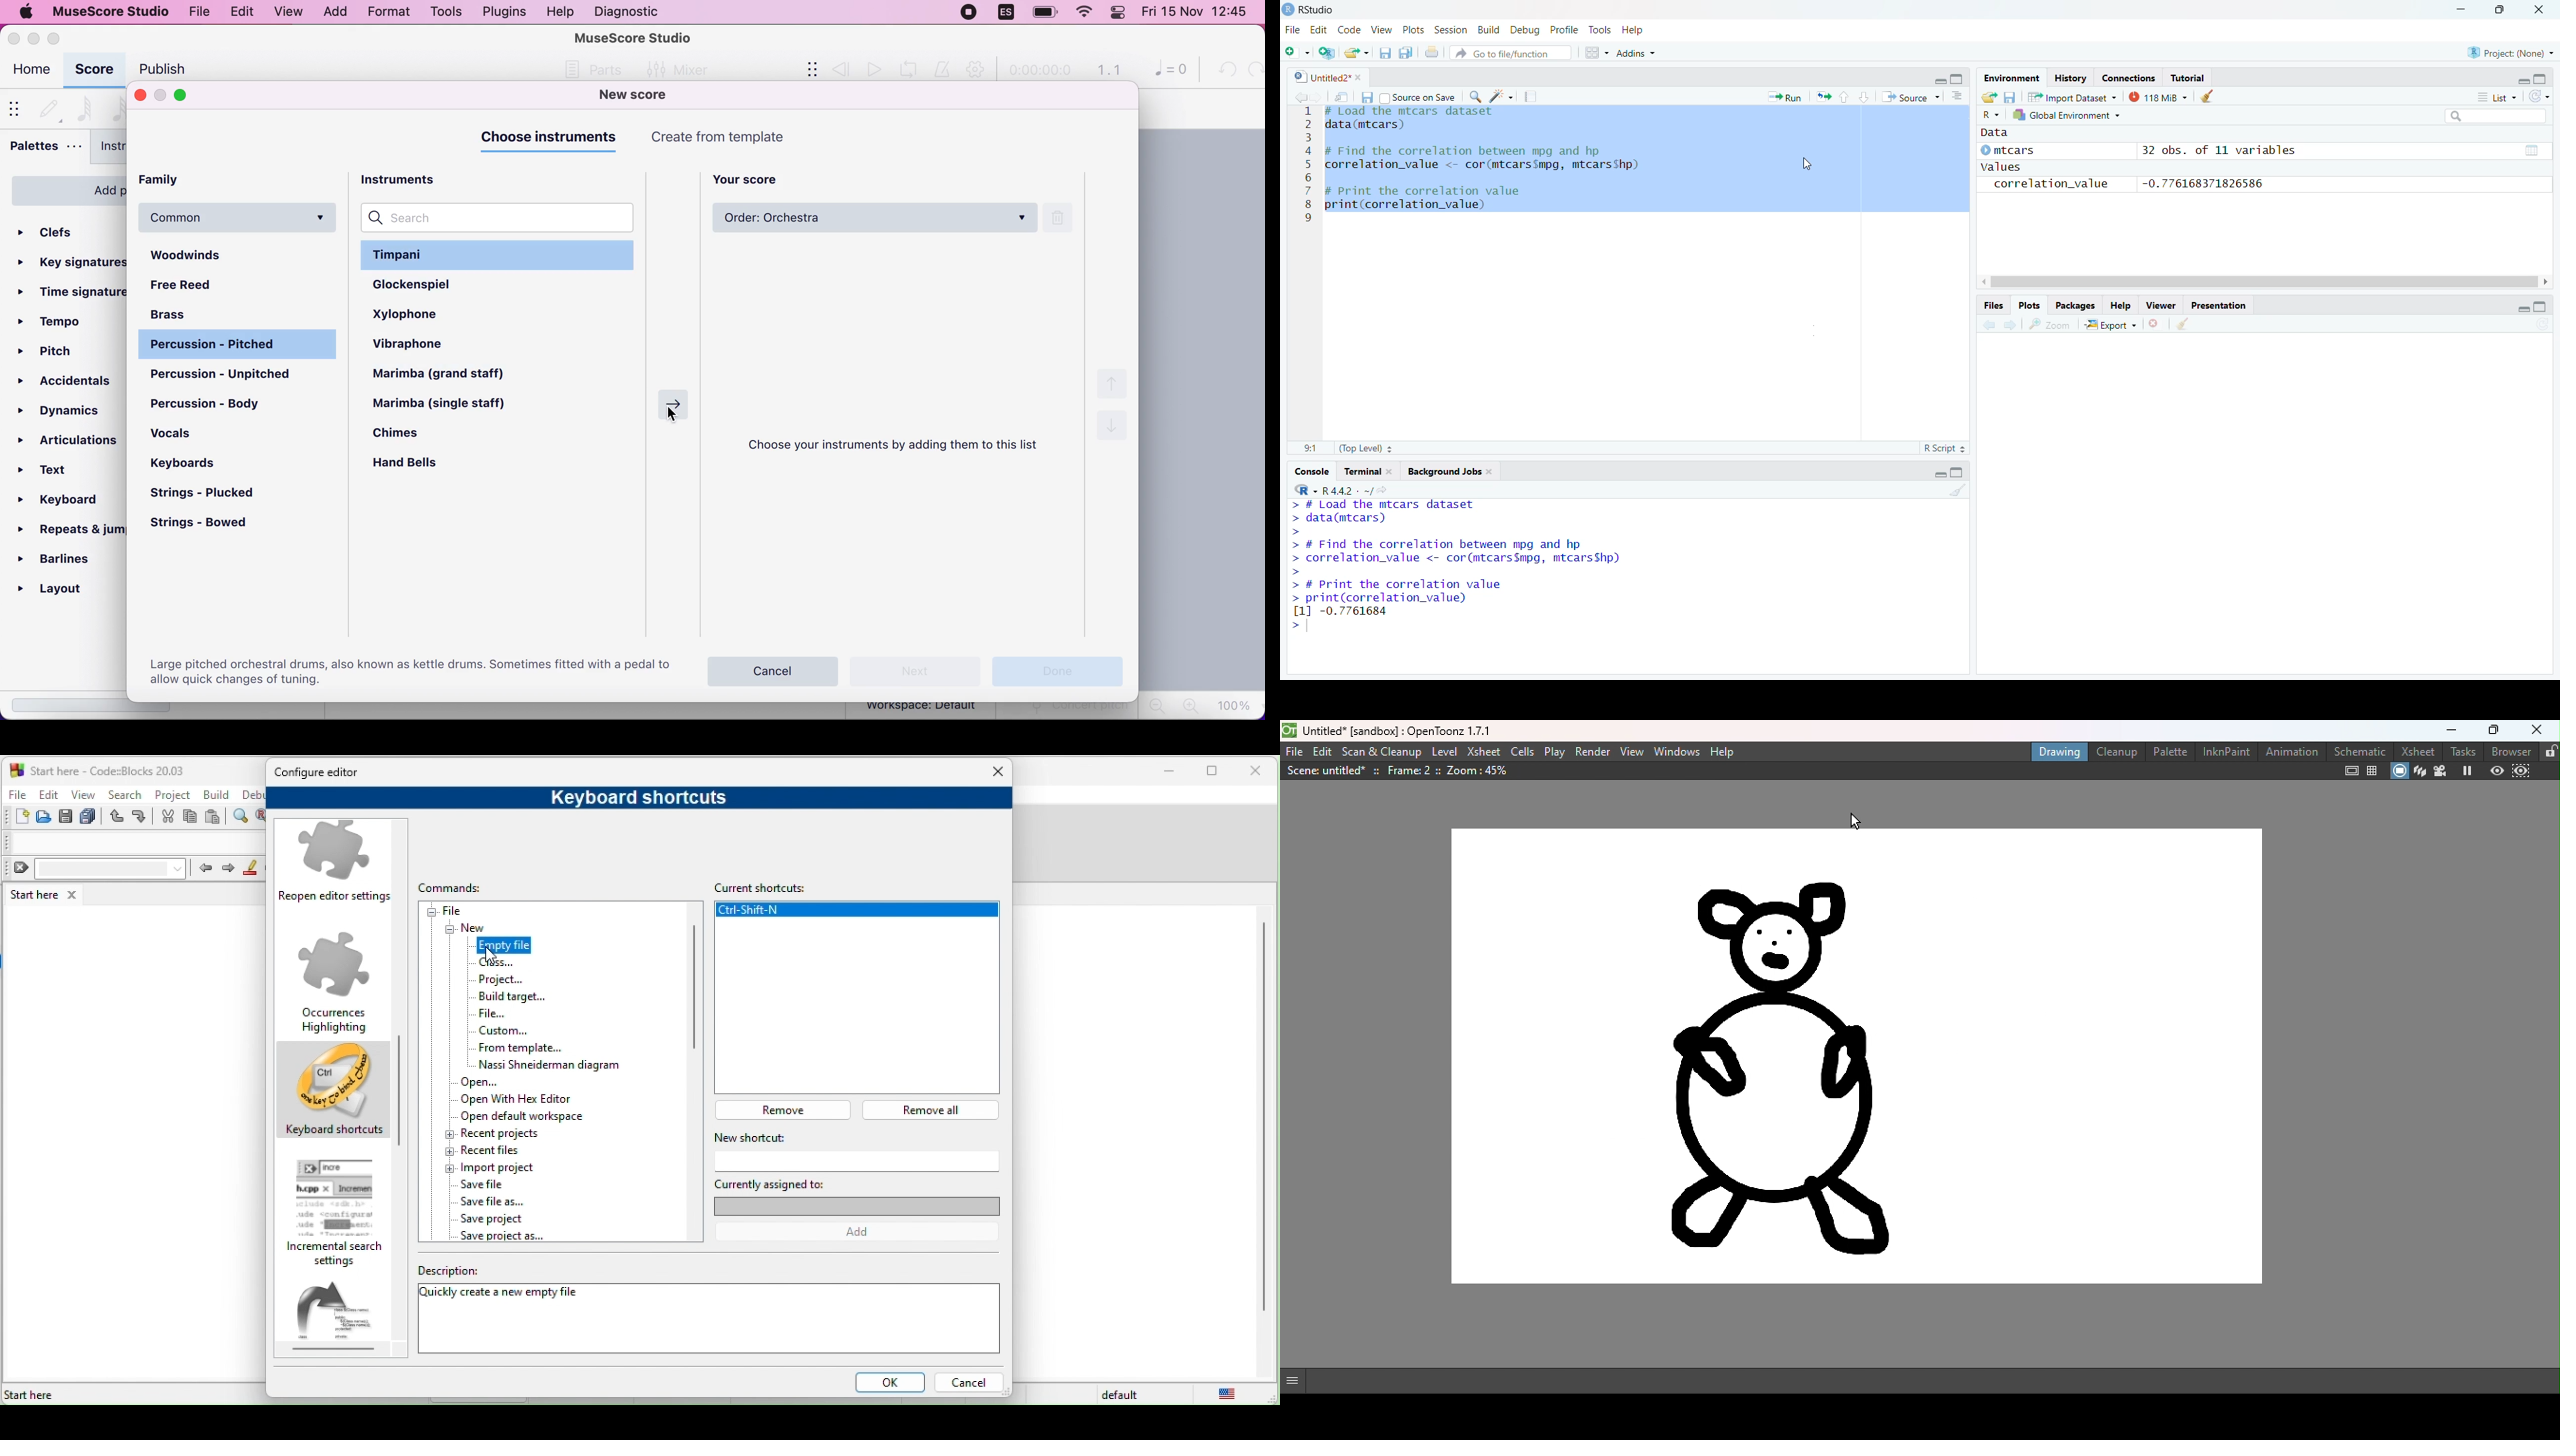  What do you see at coordinates (1419, 98) in the screenshot?
I see `Source on Save` at bounding box center [1419, 98].